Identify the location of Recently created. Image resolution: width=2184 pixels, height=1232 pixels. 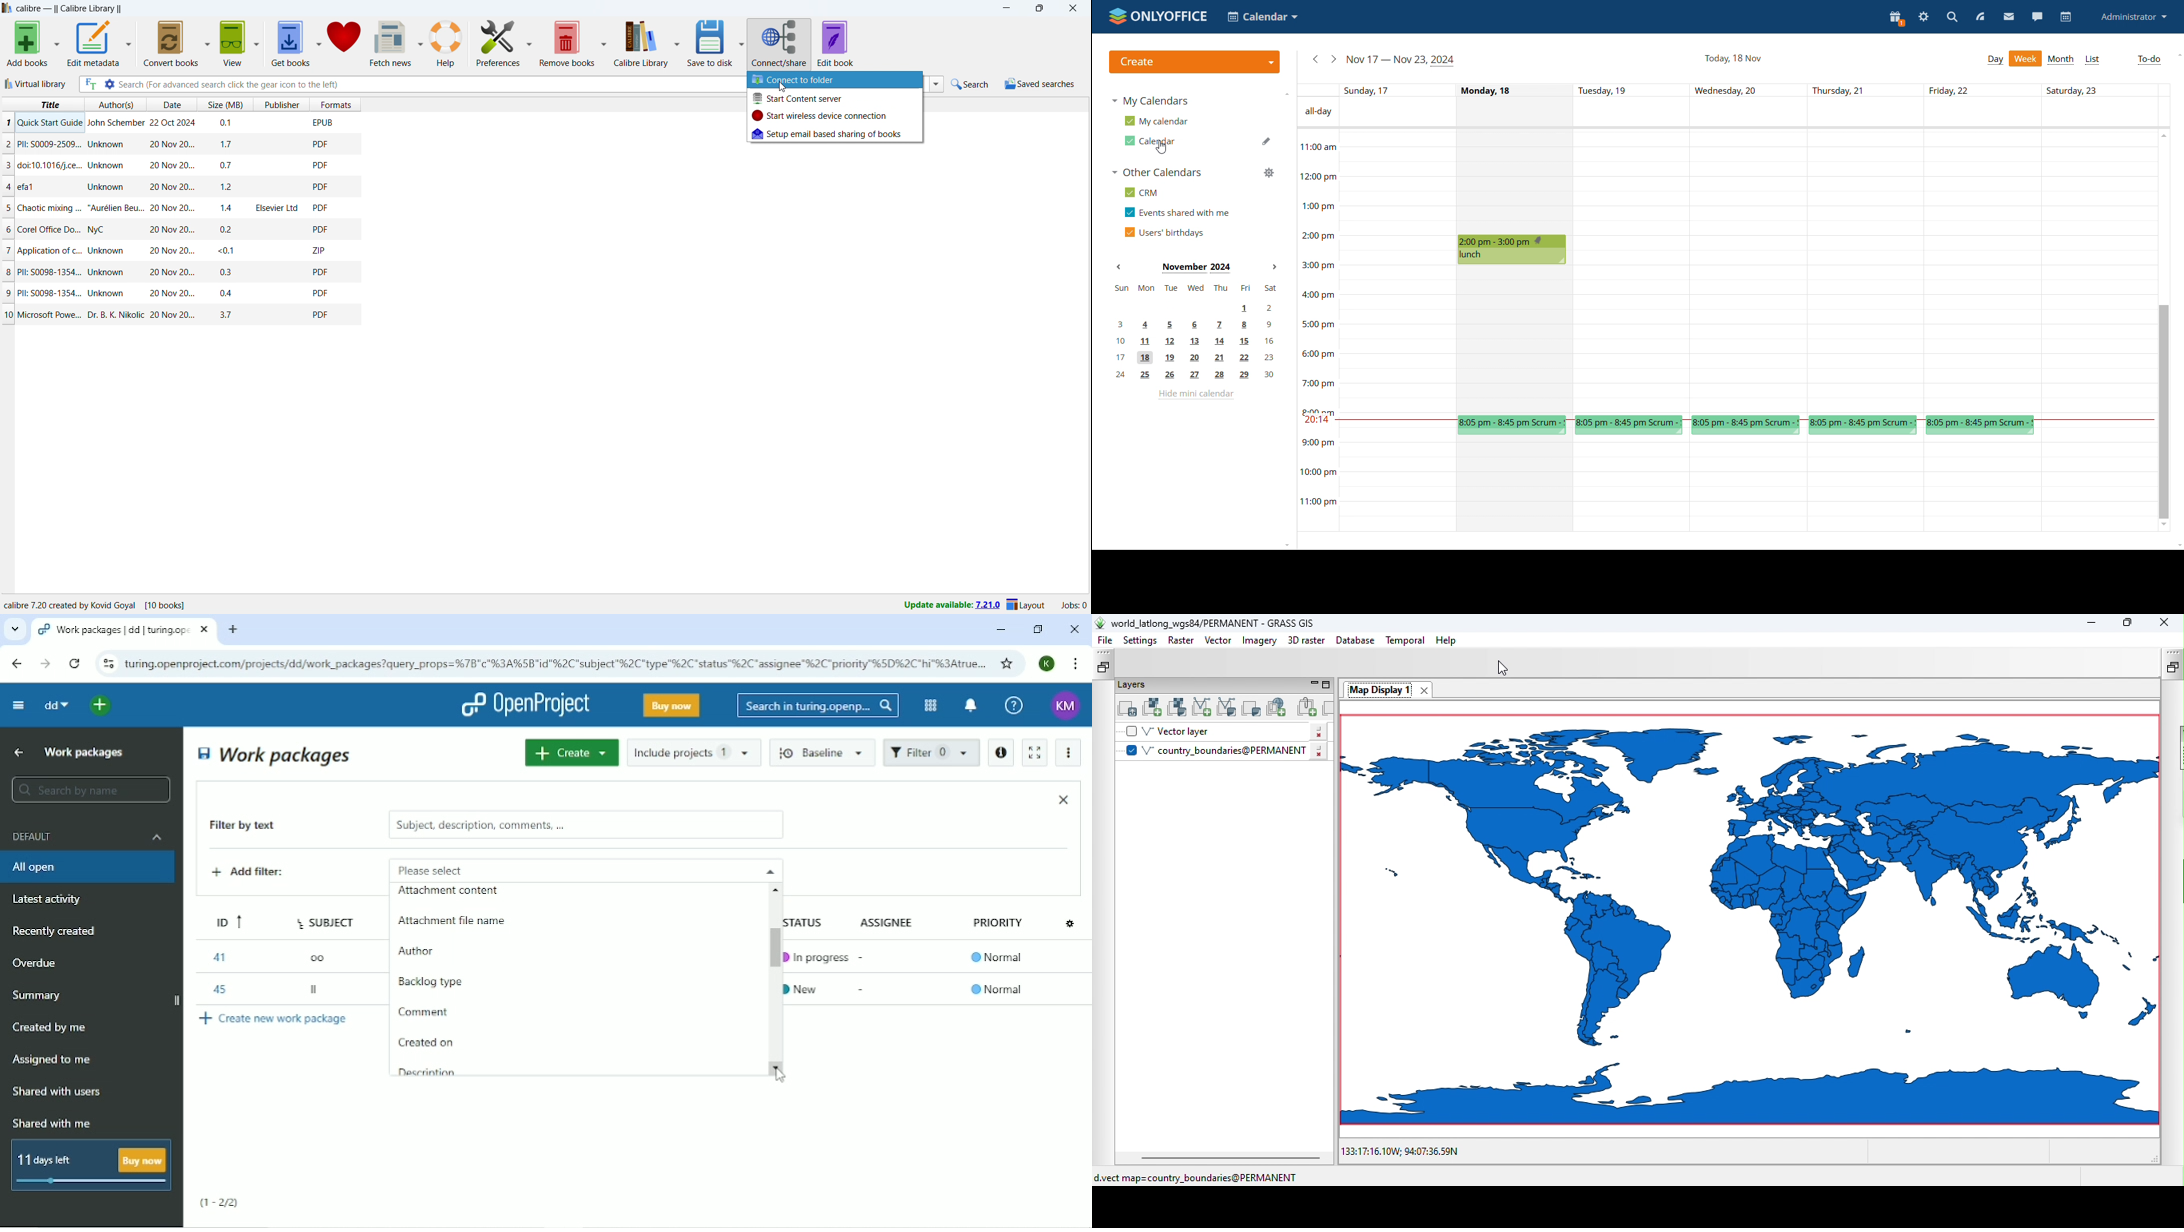
(58, 931).